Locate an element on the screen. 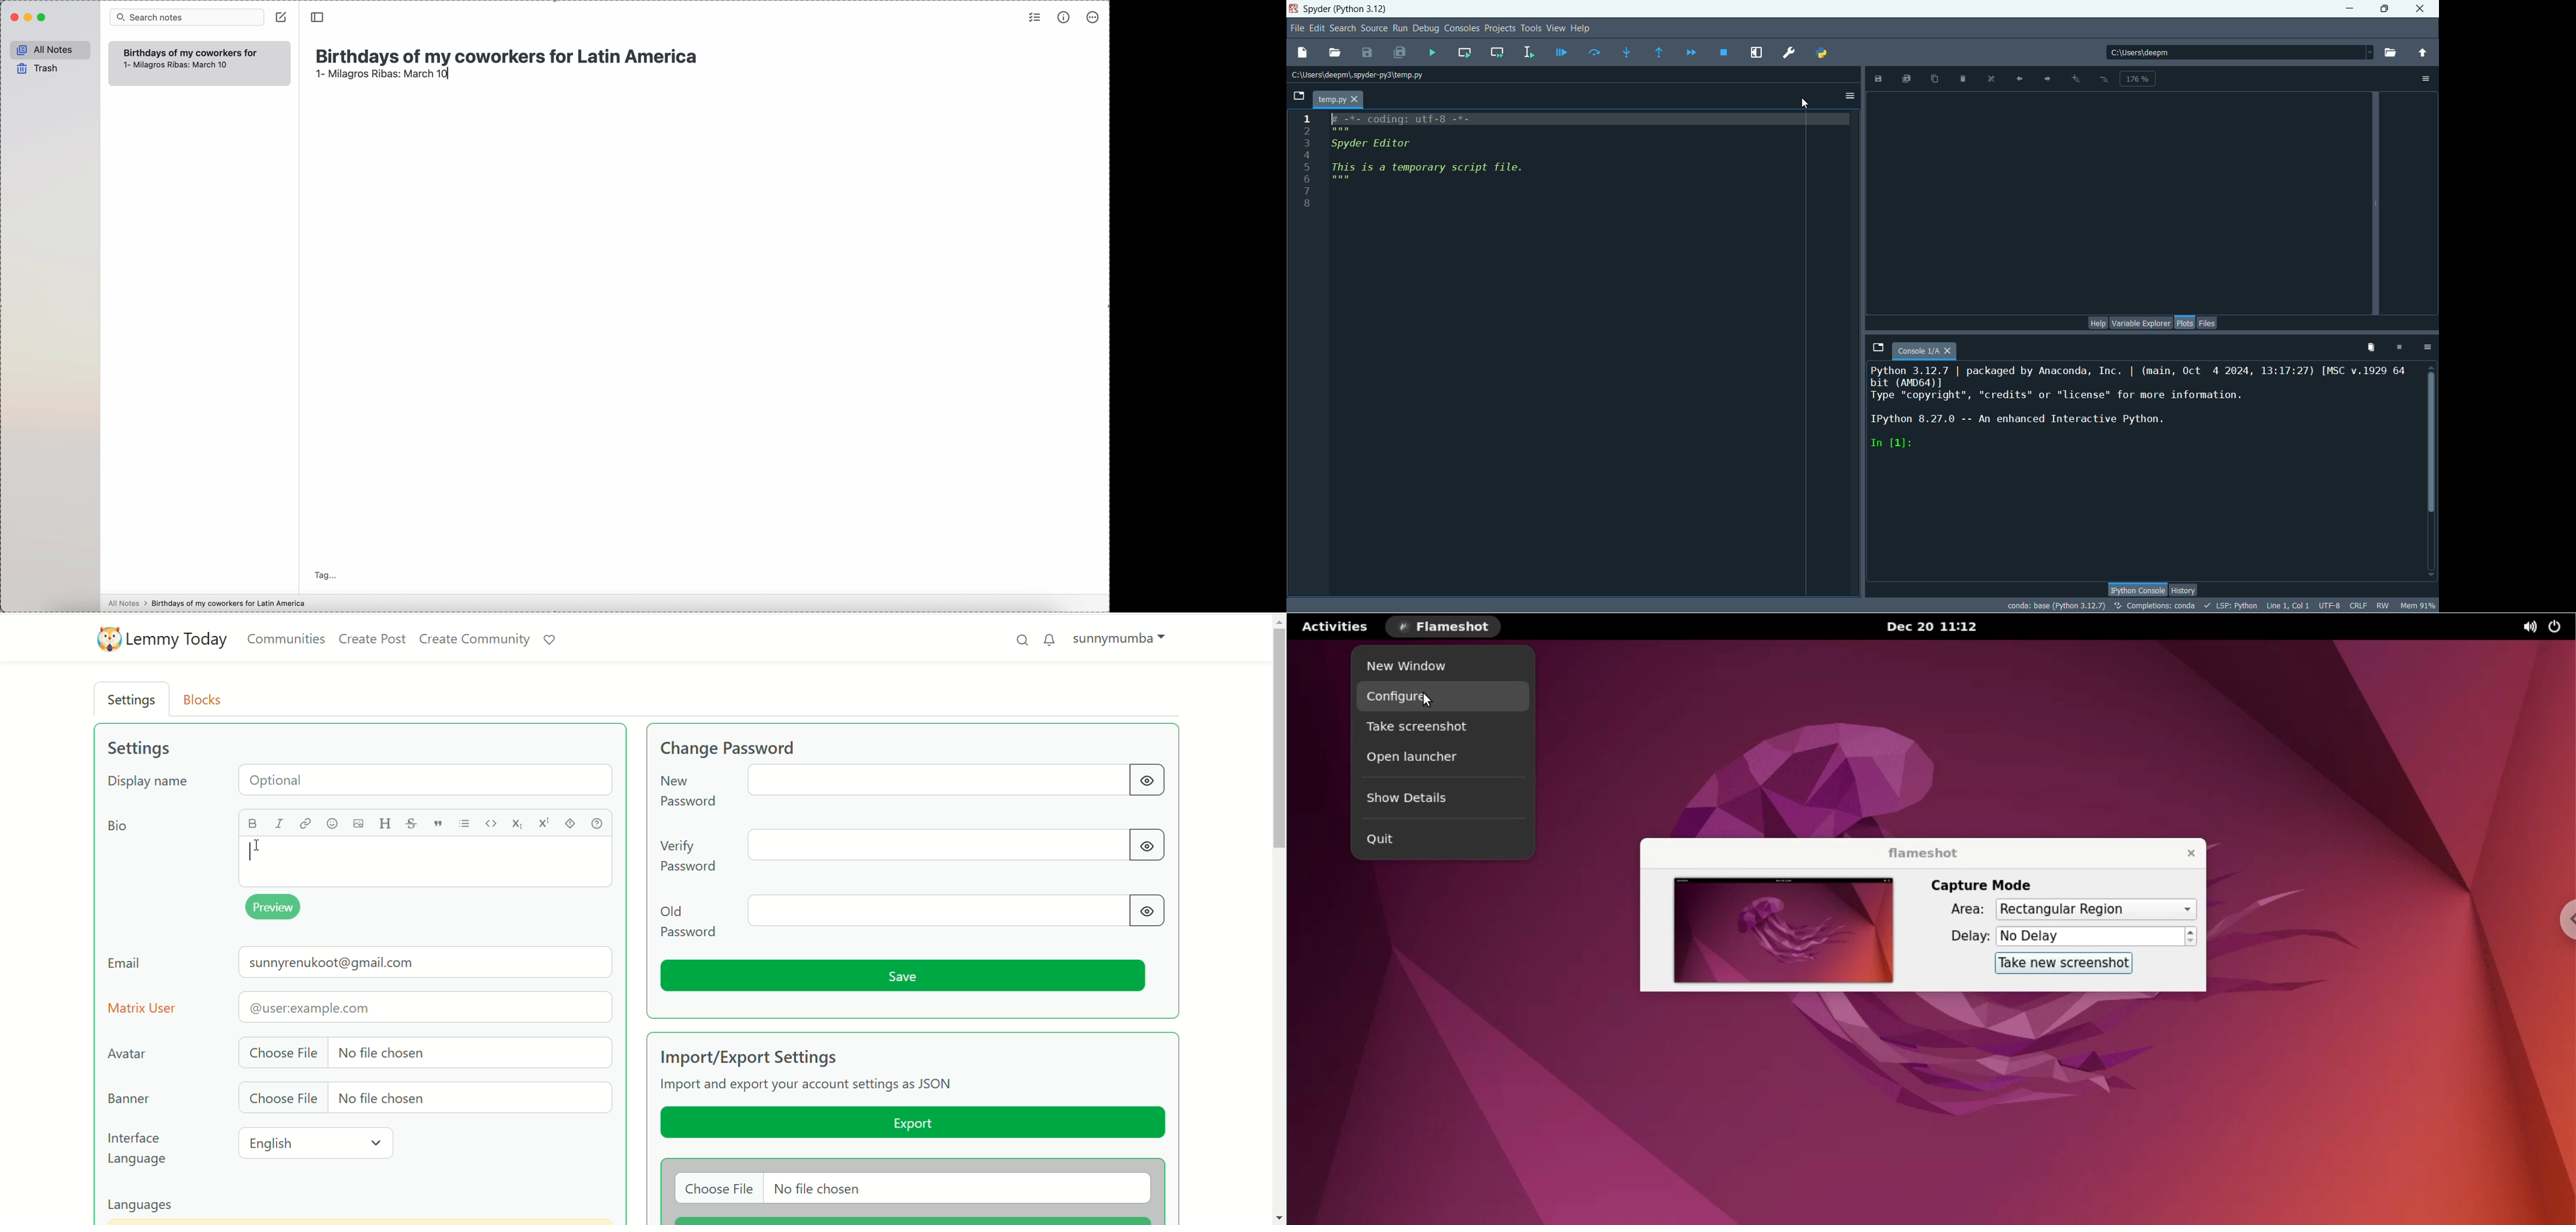 The height and width of the screenshot is (1232, 2576). subscript is located at coordinates (518, 825).